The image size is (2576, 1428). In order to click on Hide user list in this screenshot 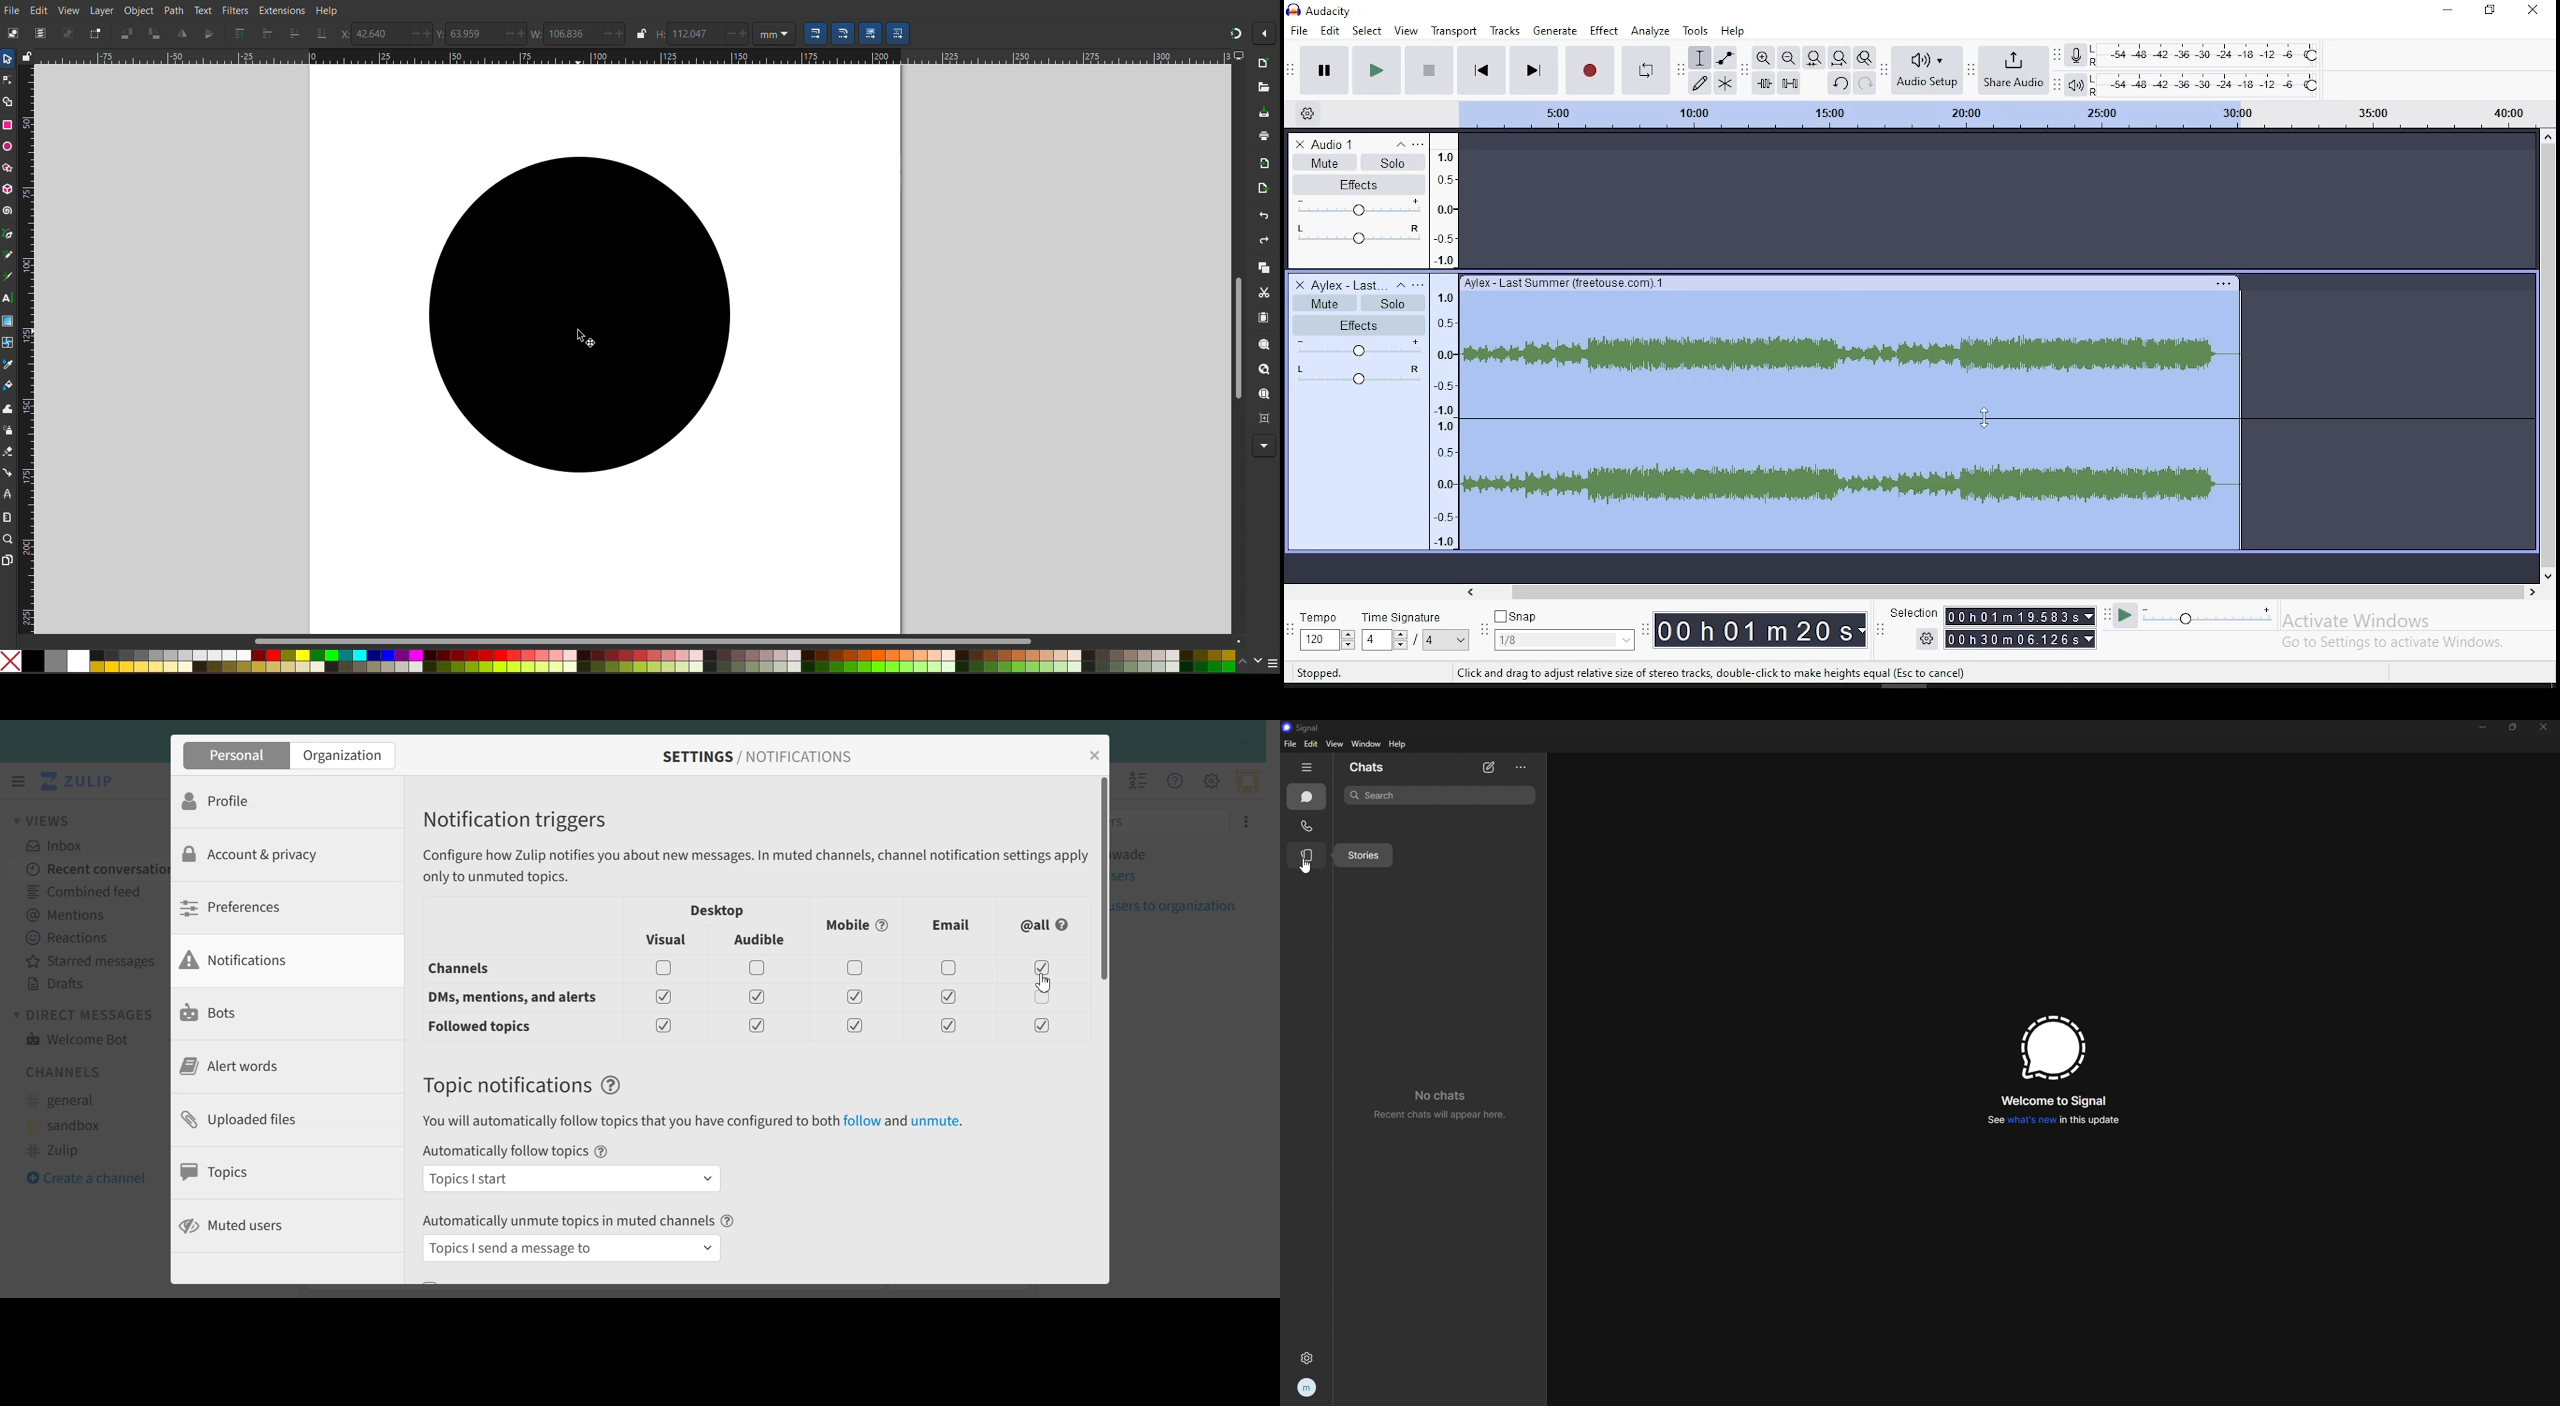, I will do `click(1139, 781)`.